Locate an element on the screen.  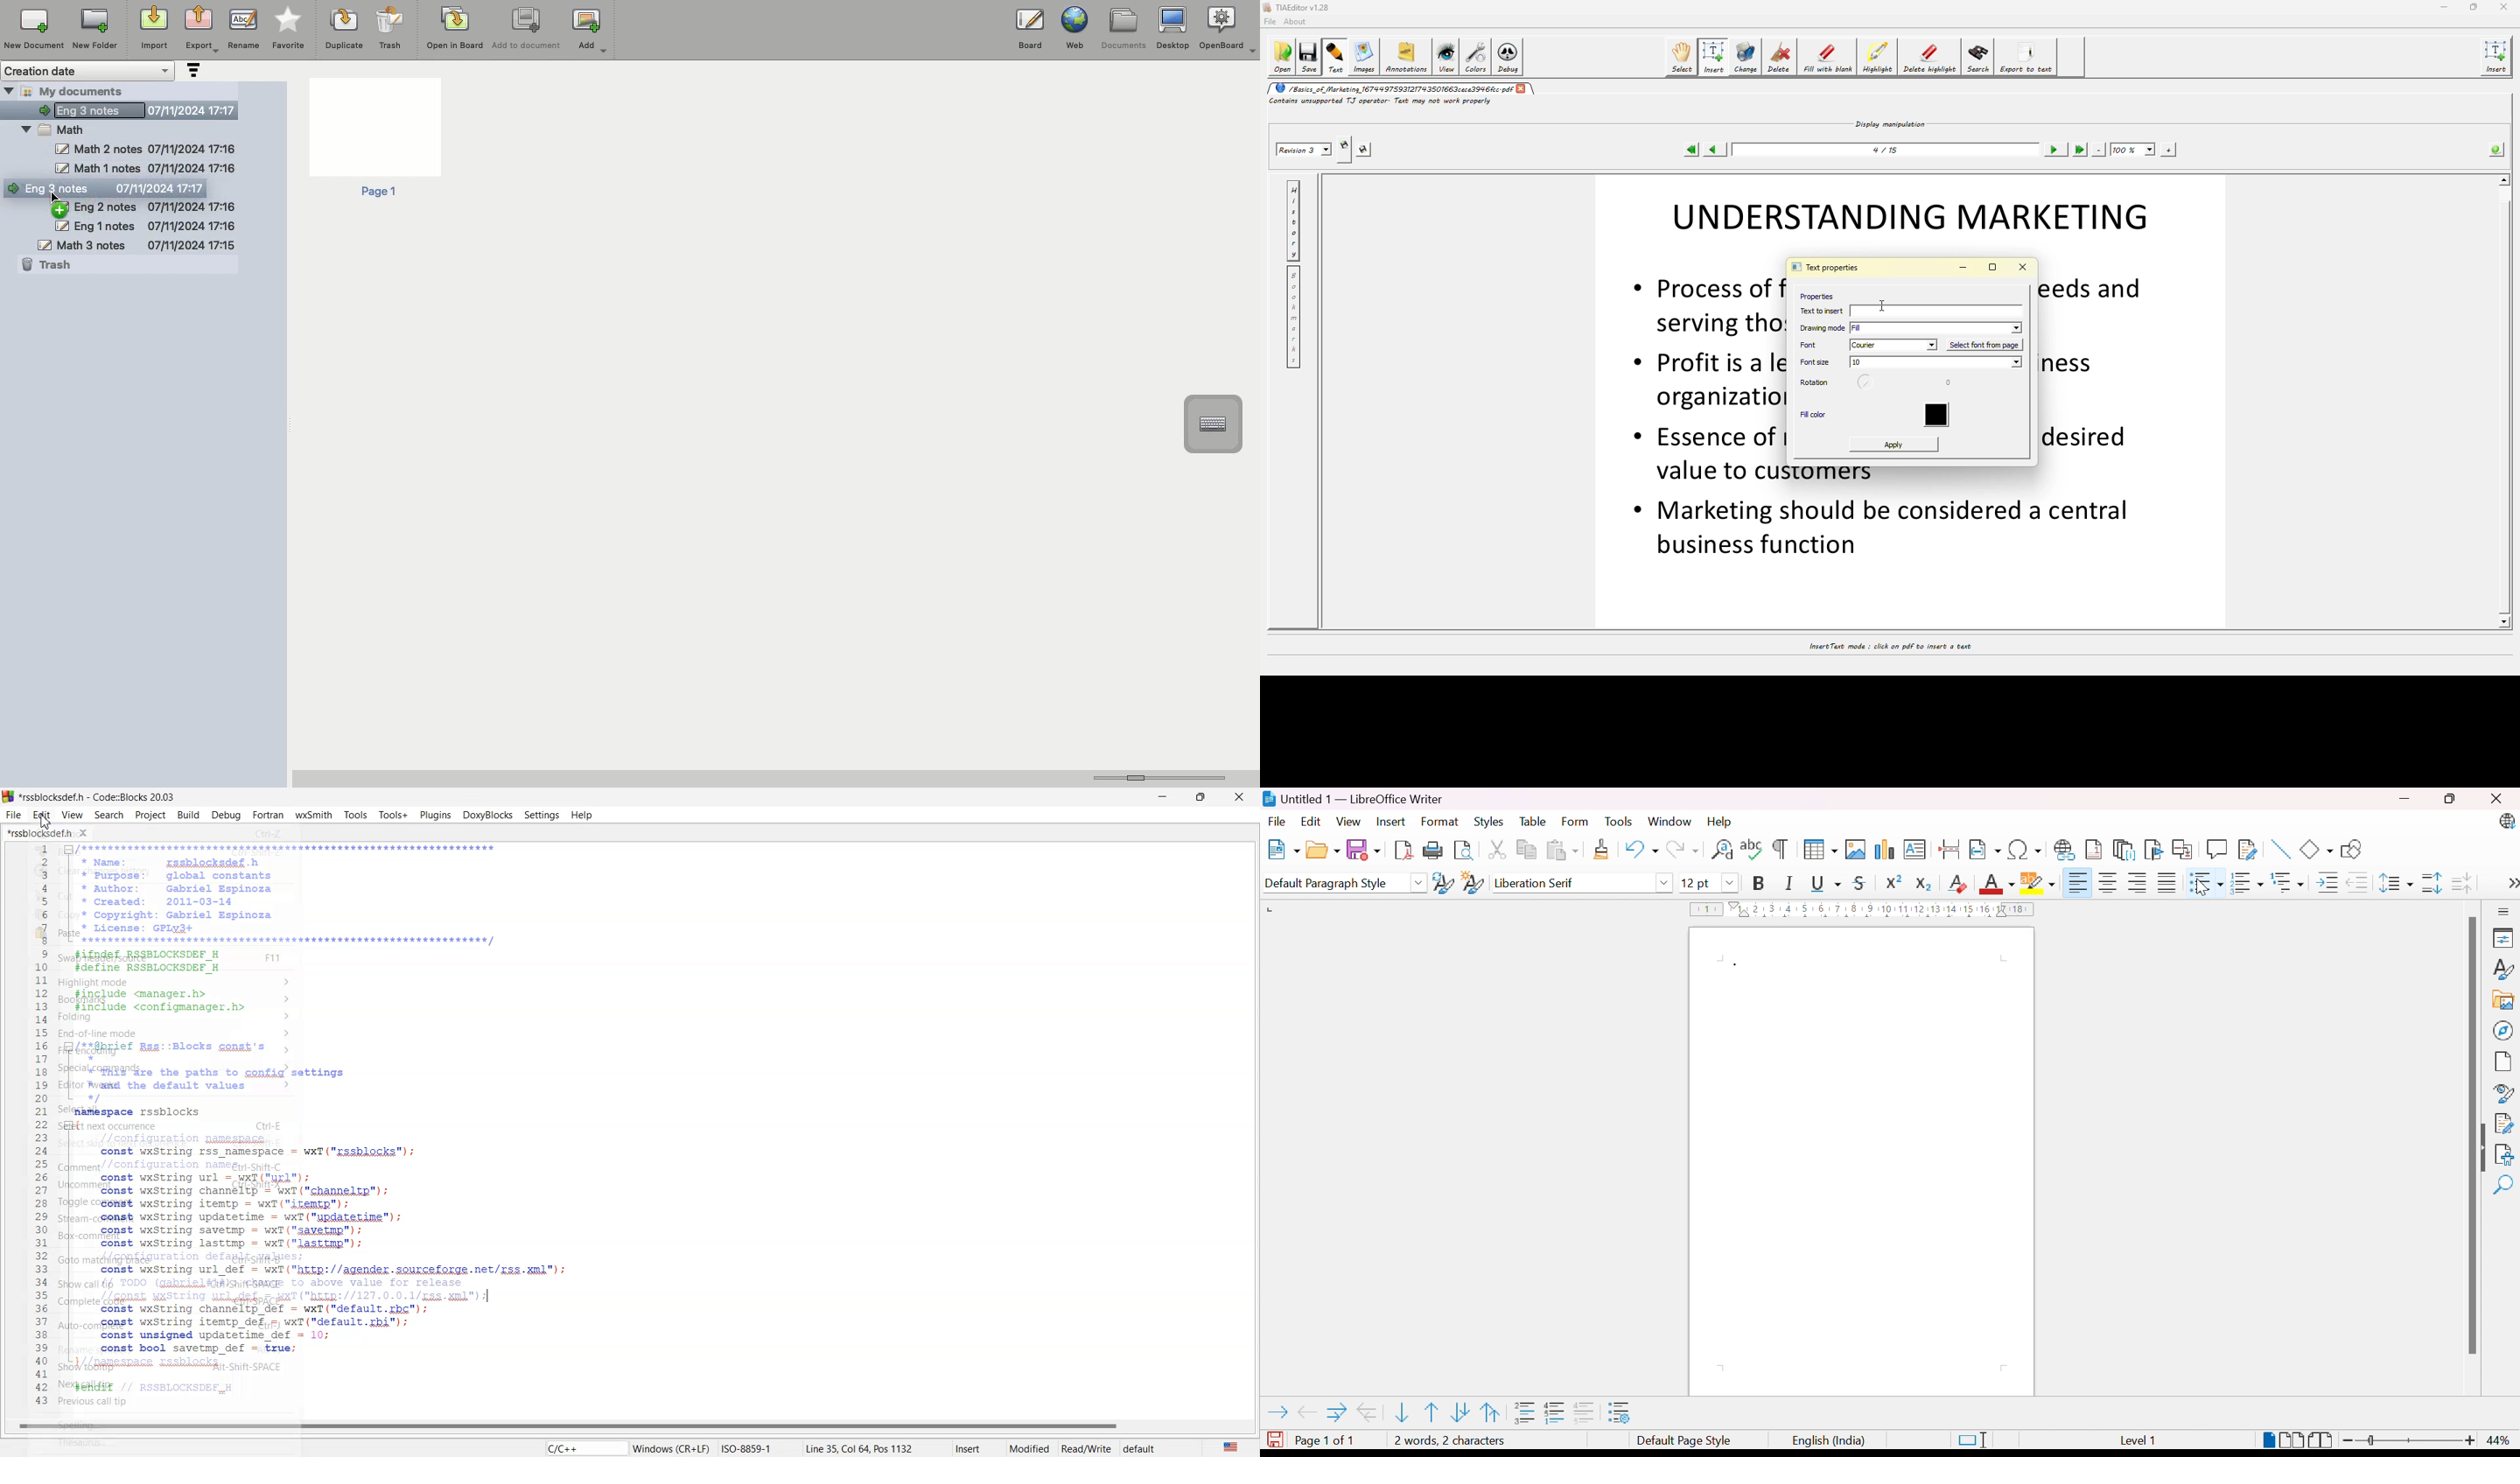
pointer cursor is located at coordinates (2202, 889).